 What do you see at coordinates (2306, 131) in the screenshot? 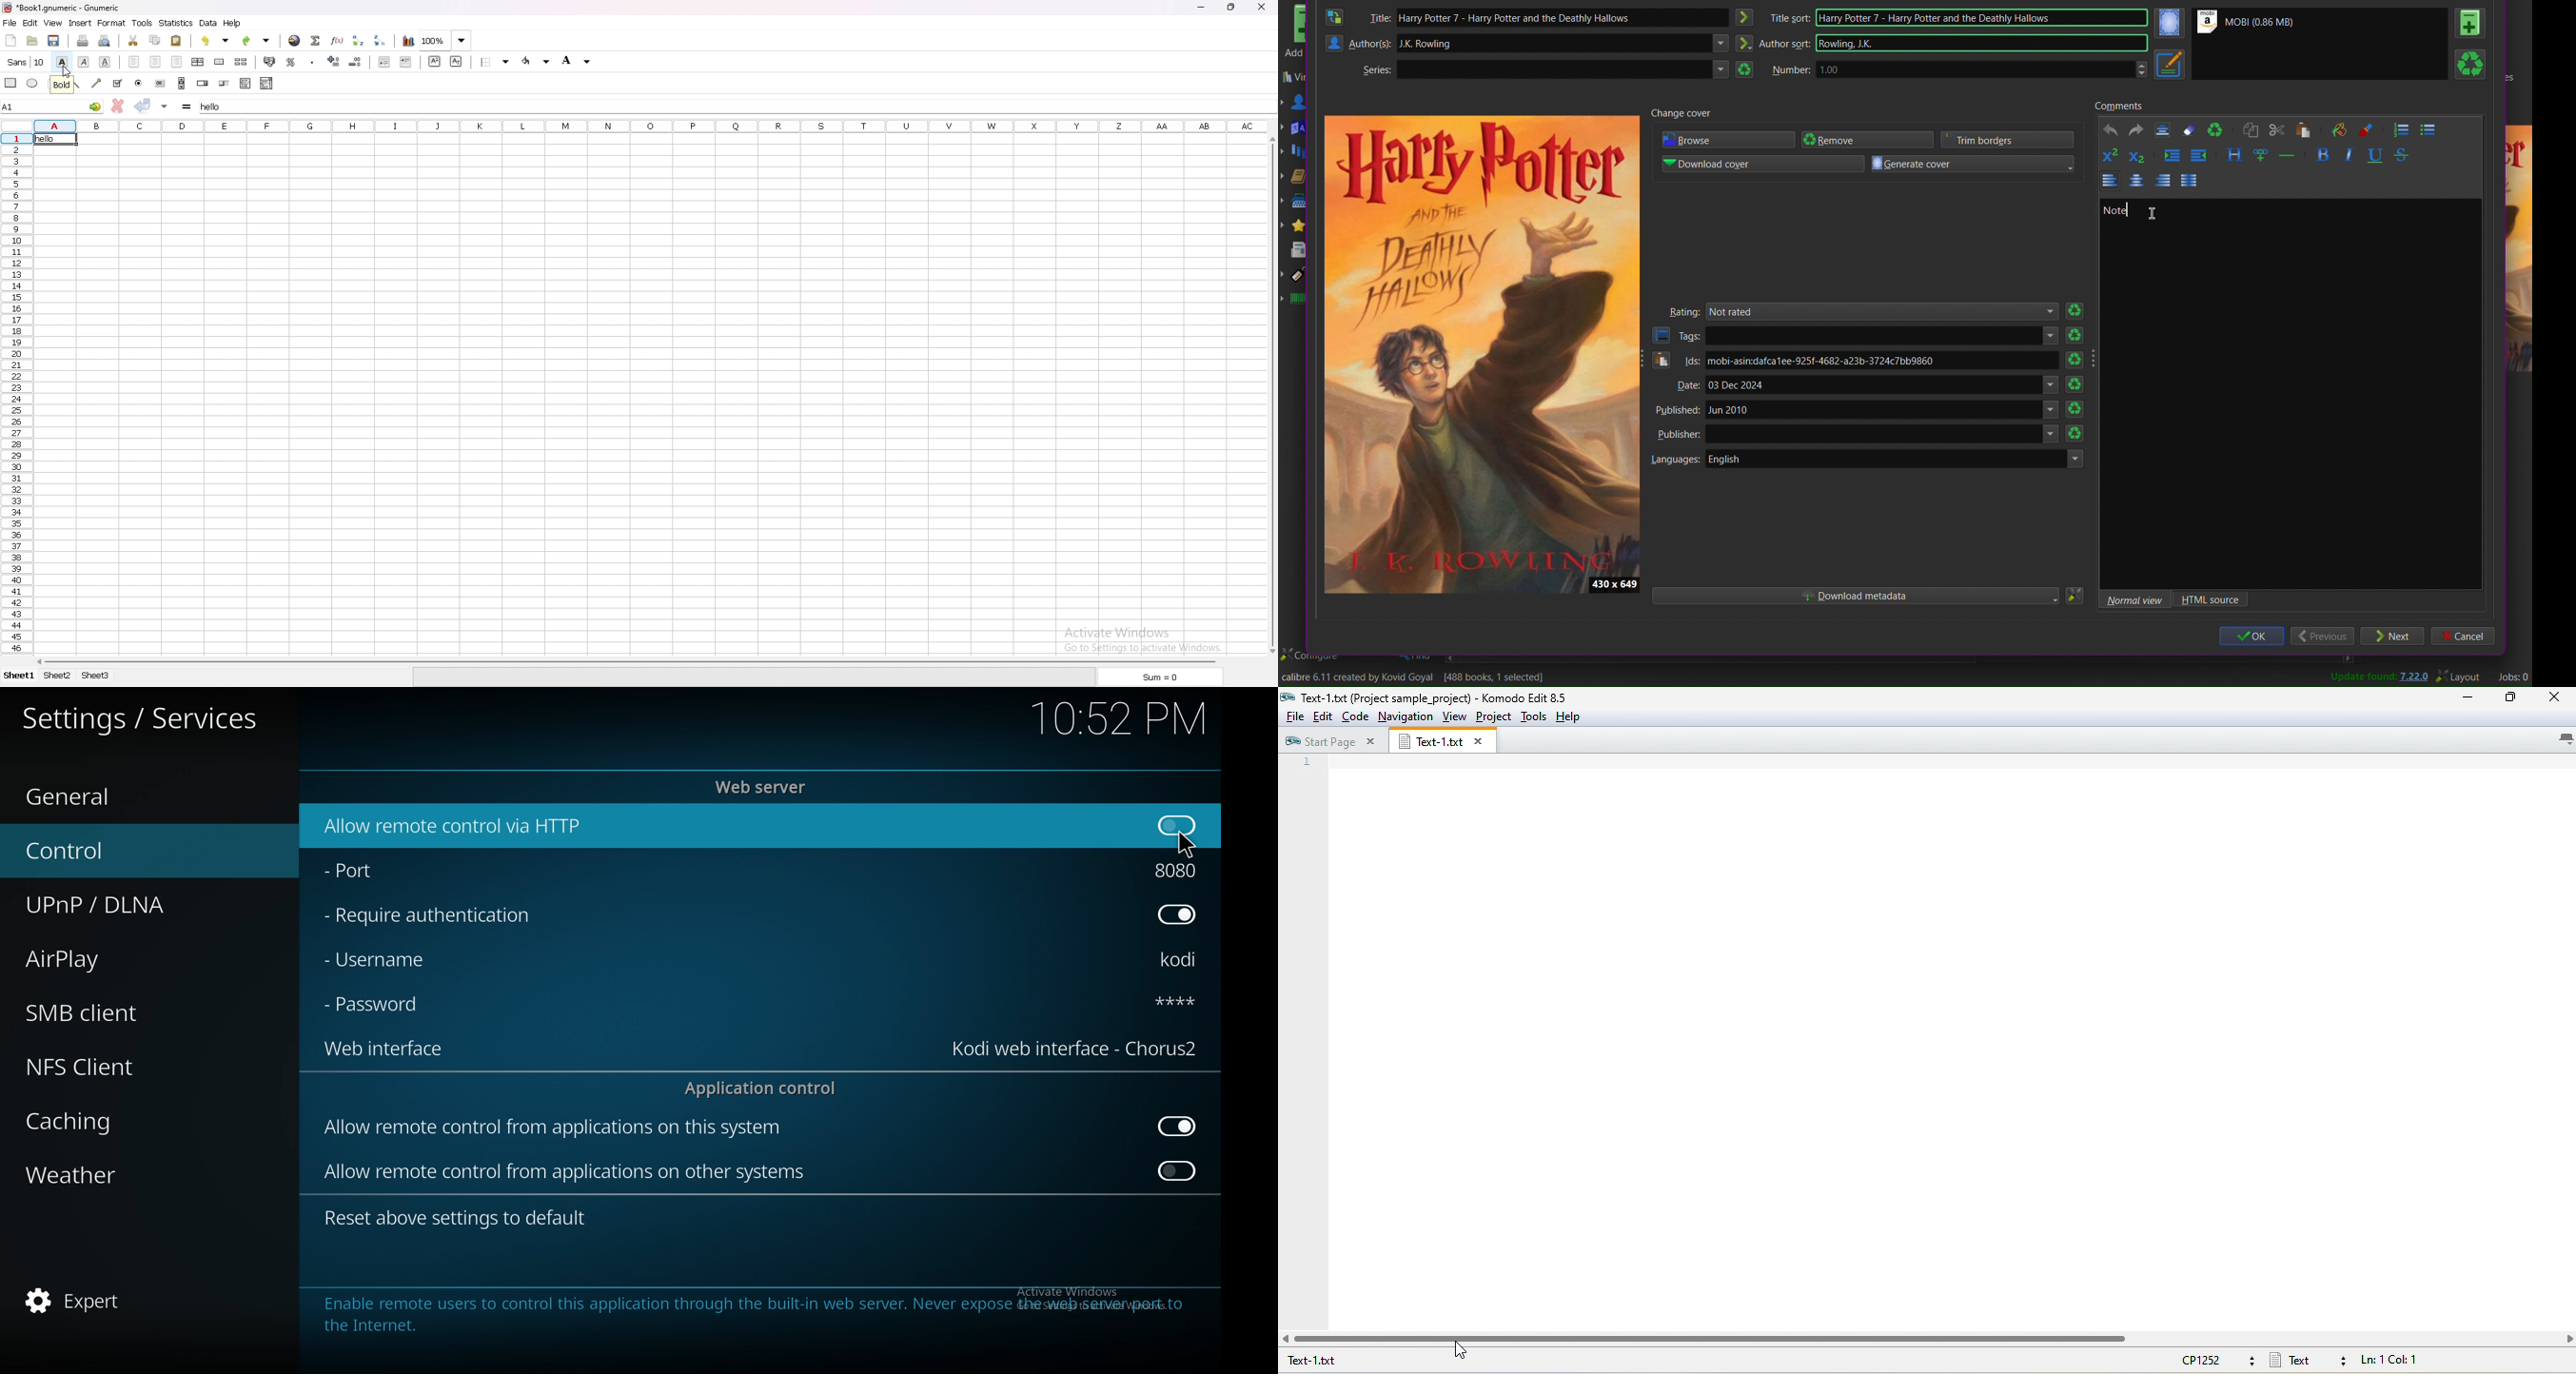
I see `Paste` at bounding box center [2306, 131].